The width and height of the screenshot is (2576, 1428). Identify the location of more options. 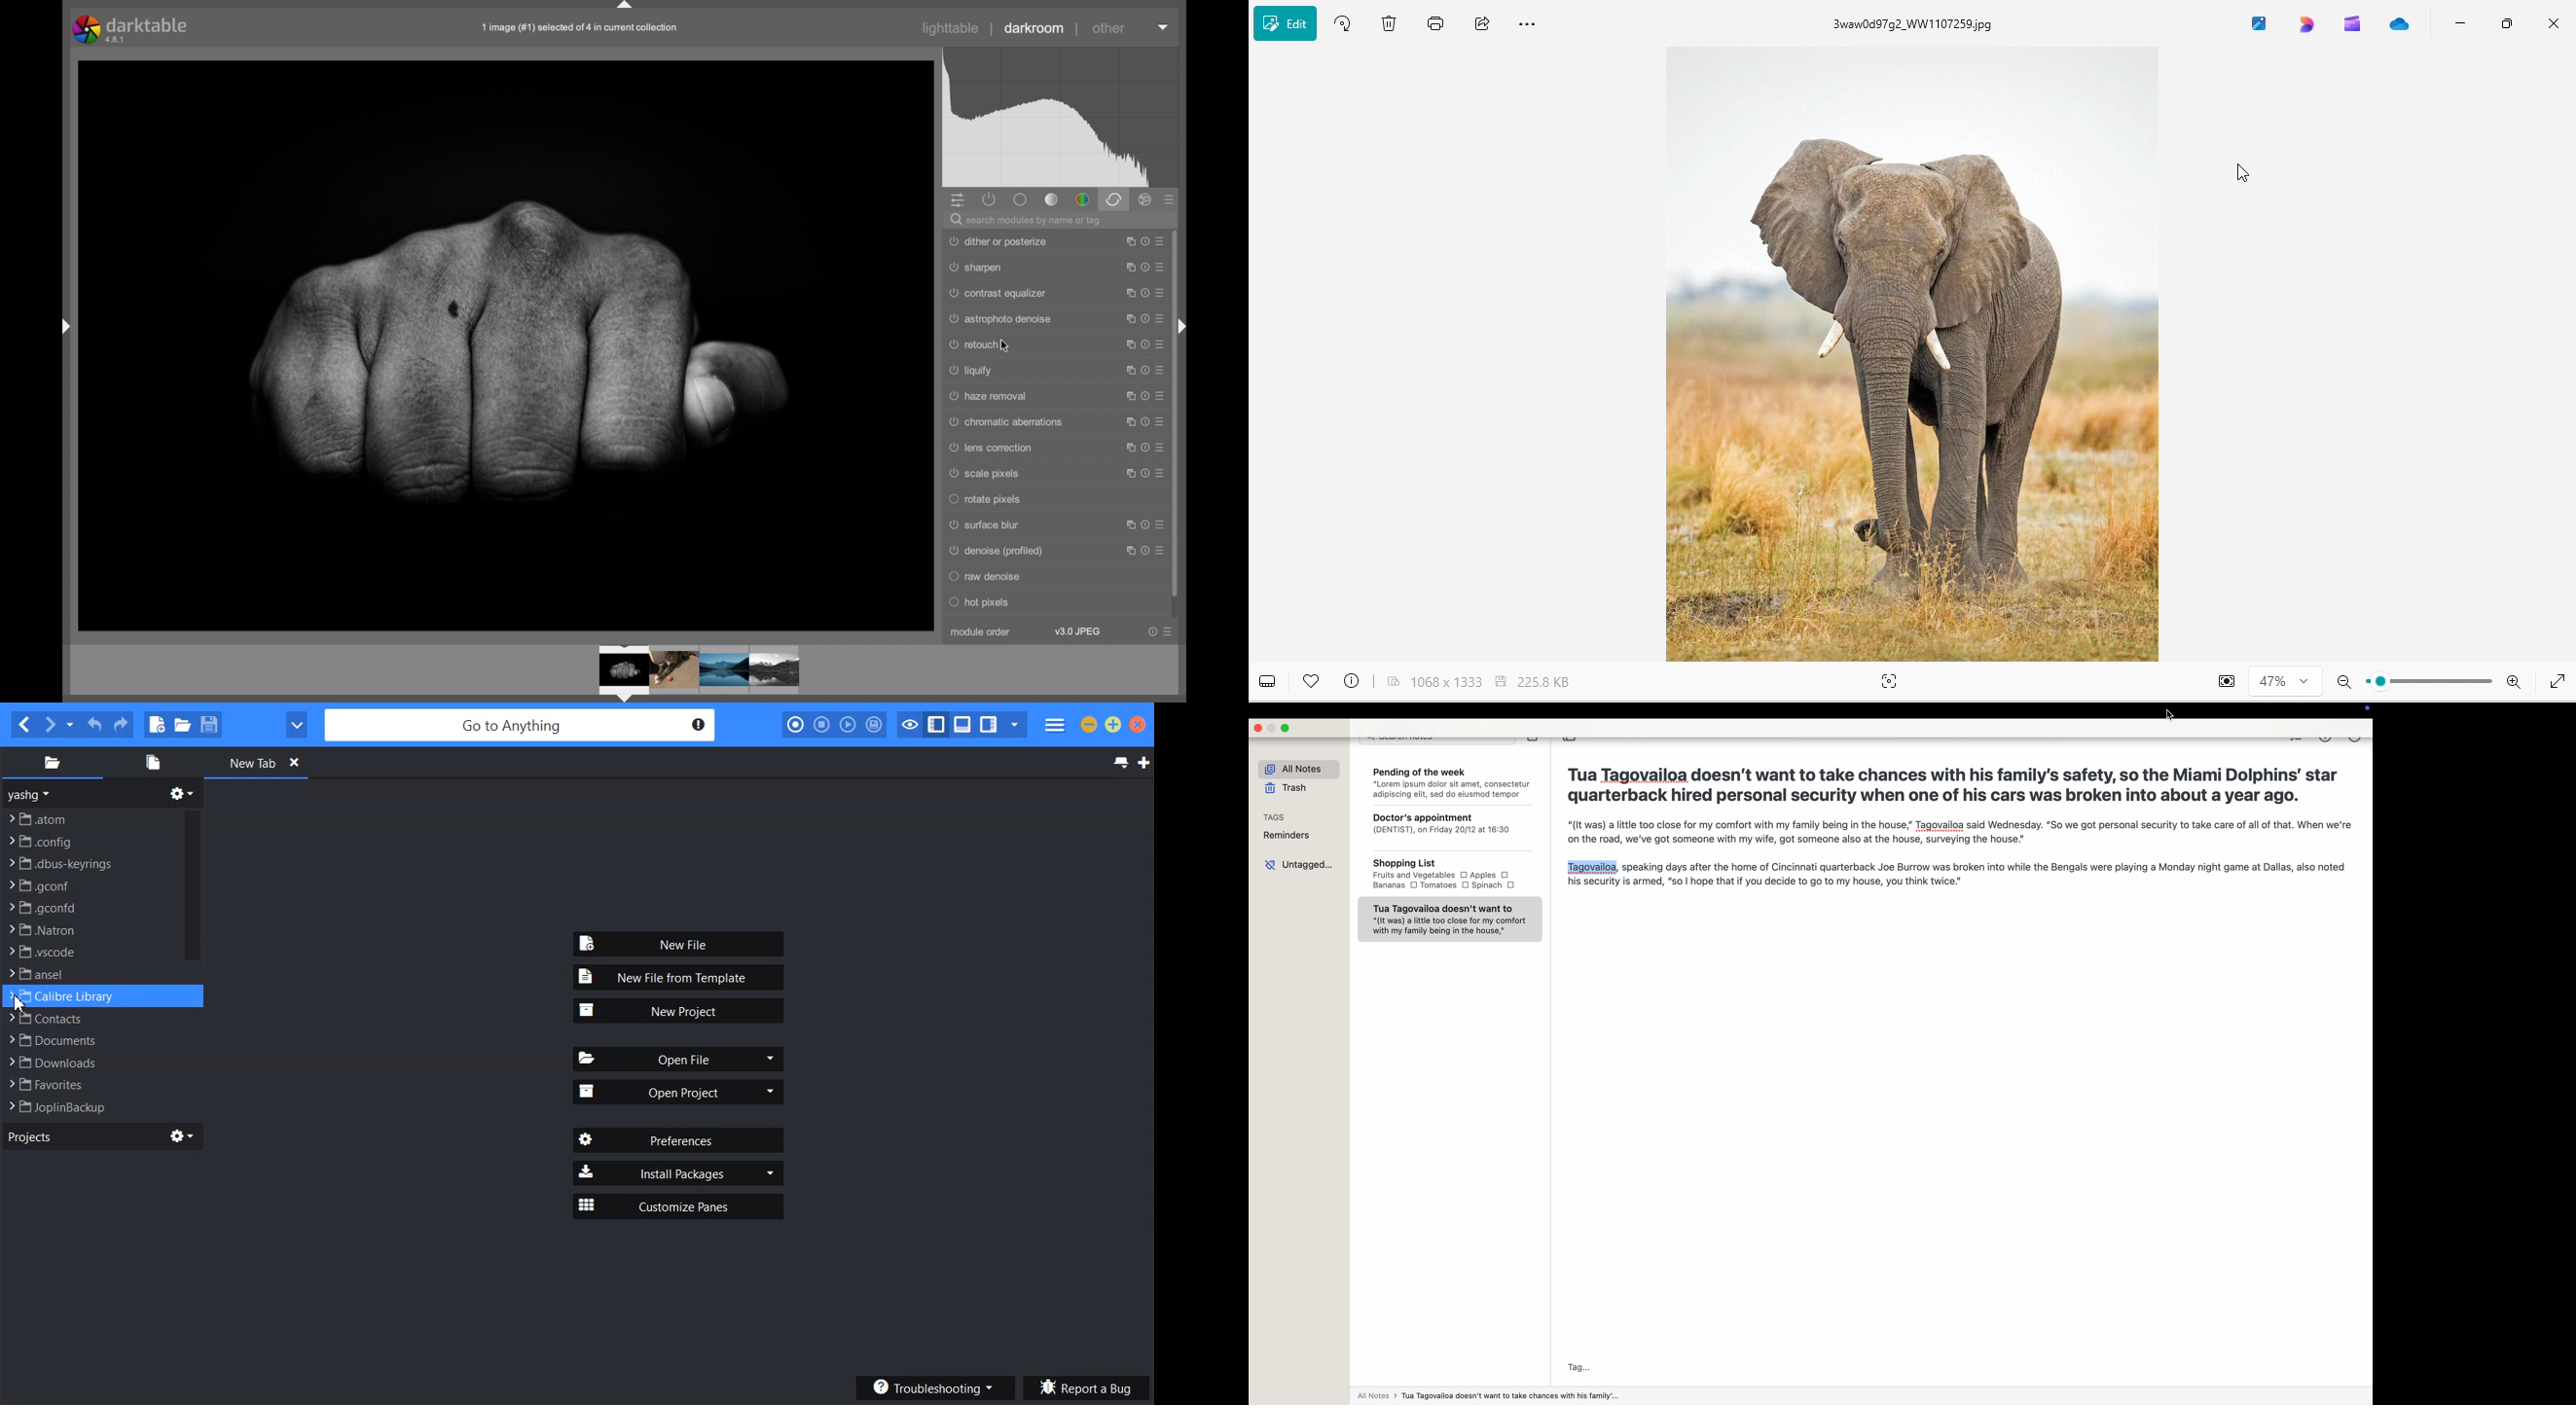
(1159, 550).